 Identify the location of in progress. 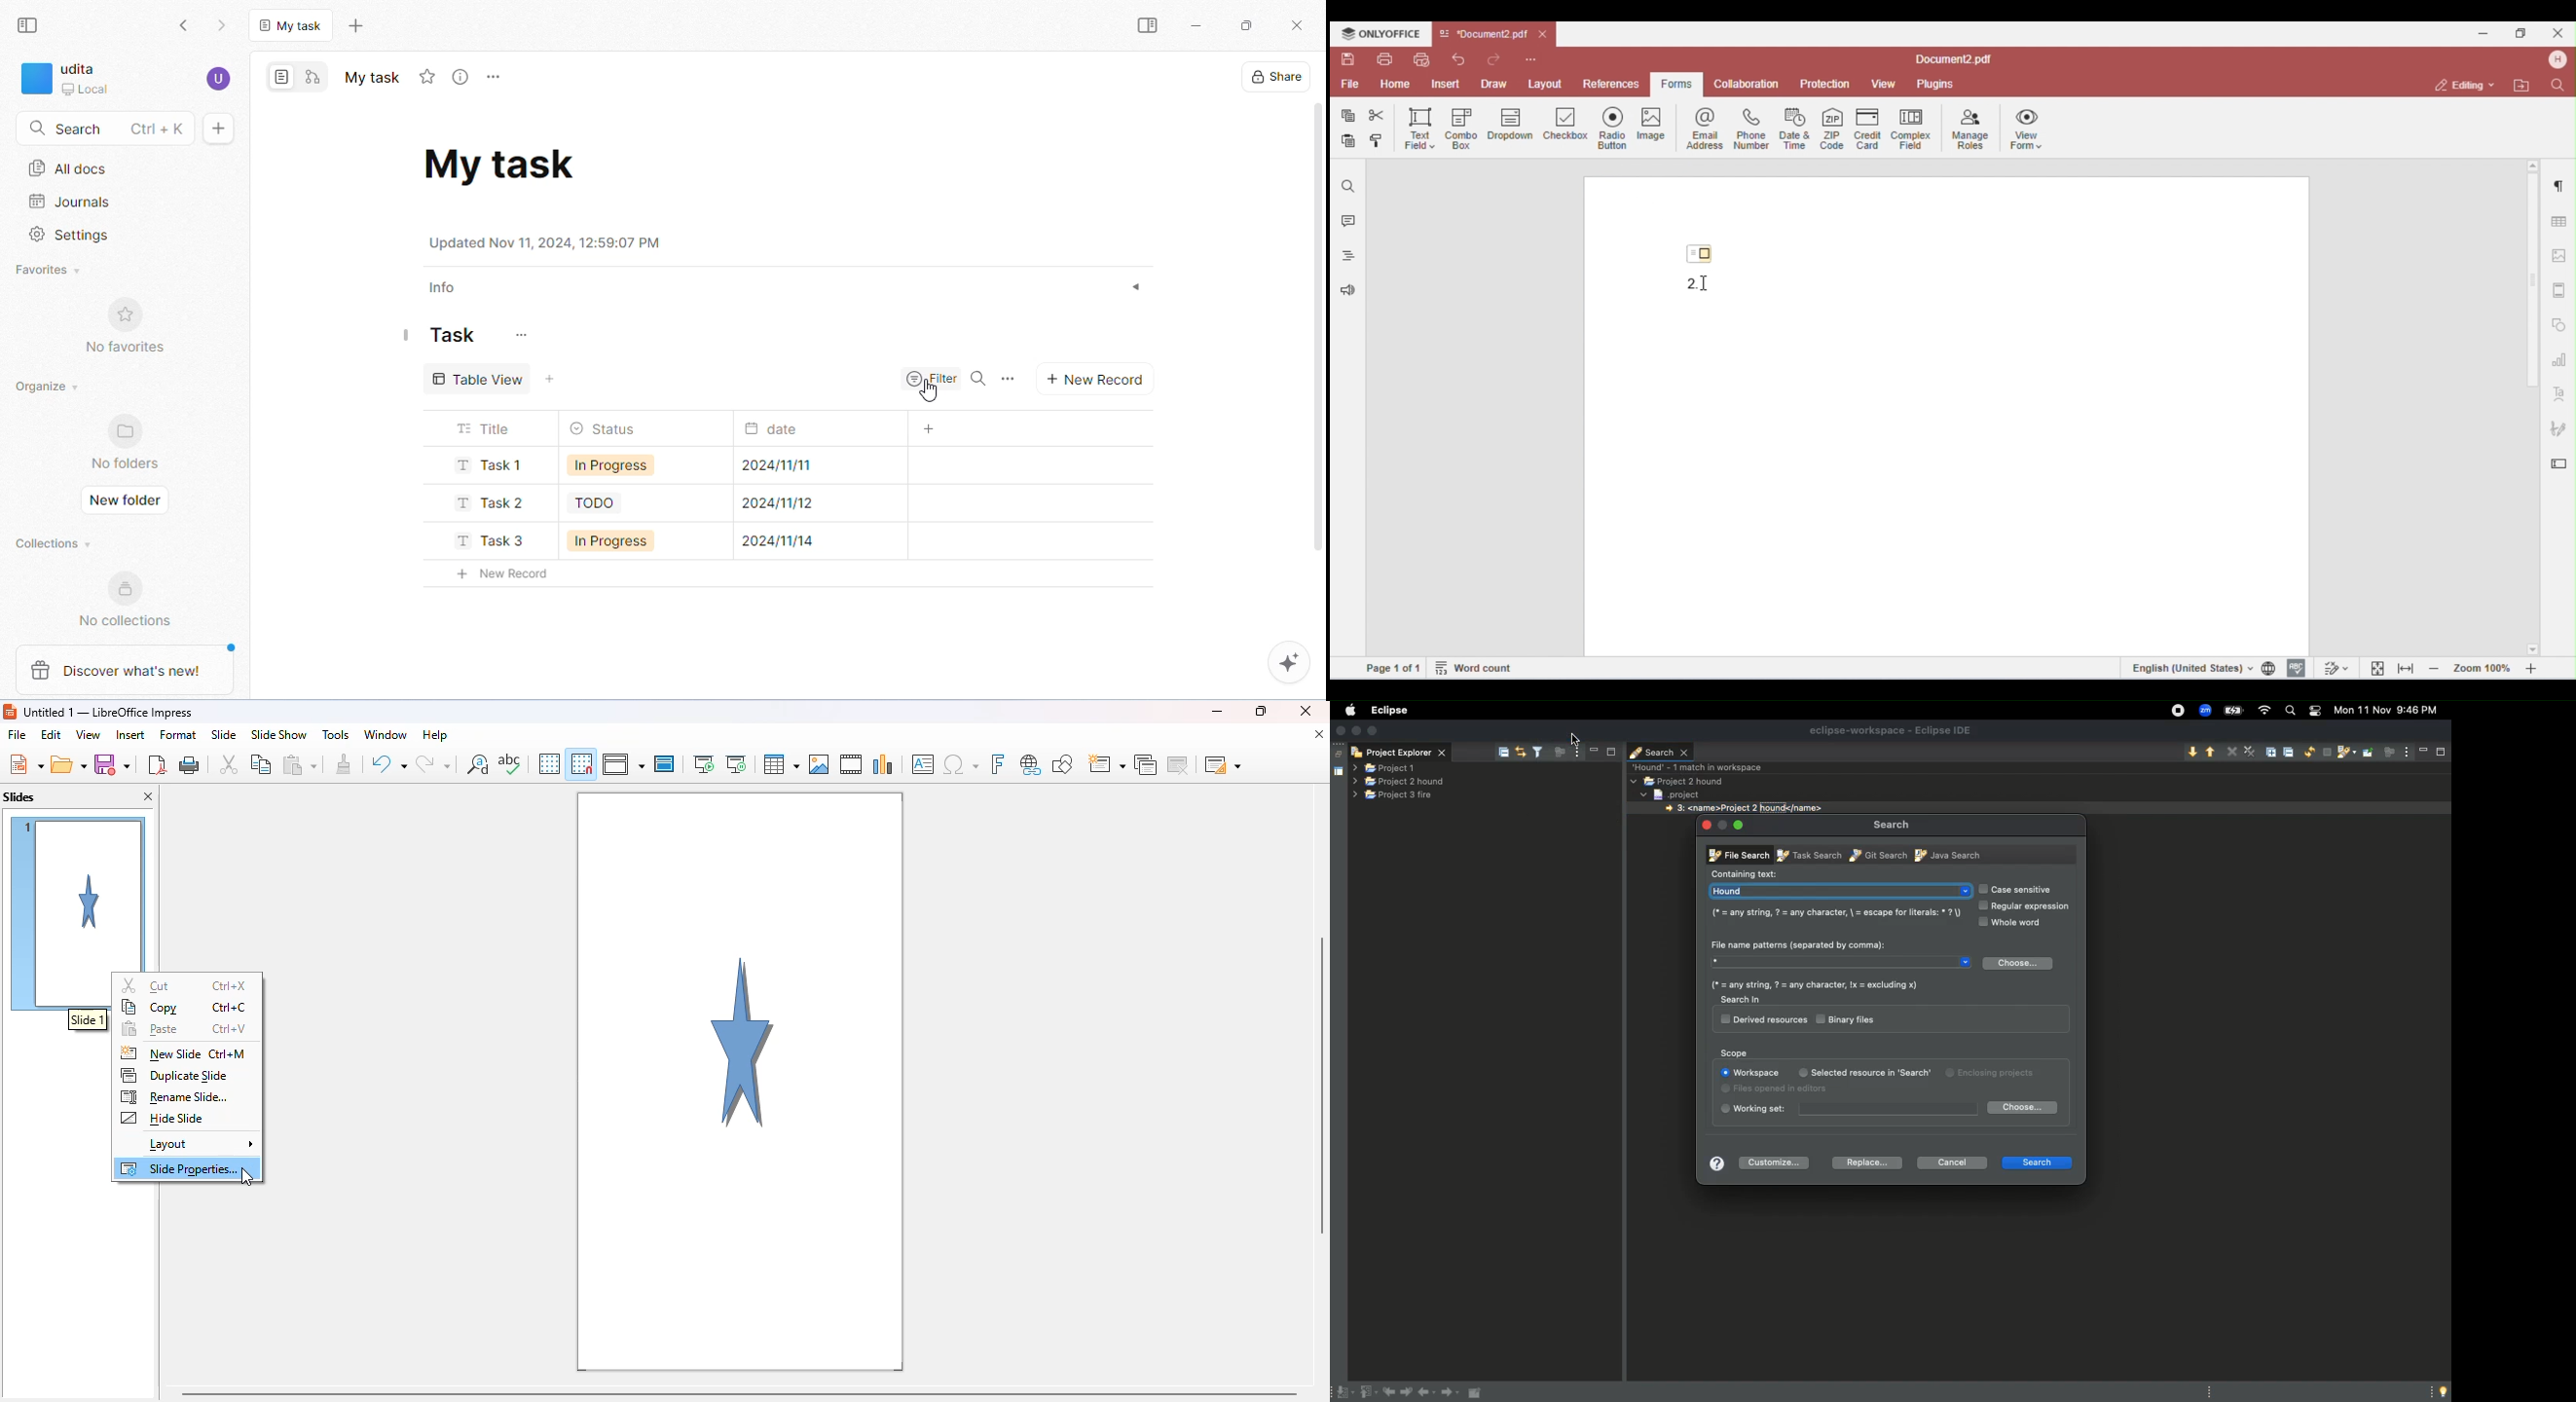
(610, 467).